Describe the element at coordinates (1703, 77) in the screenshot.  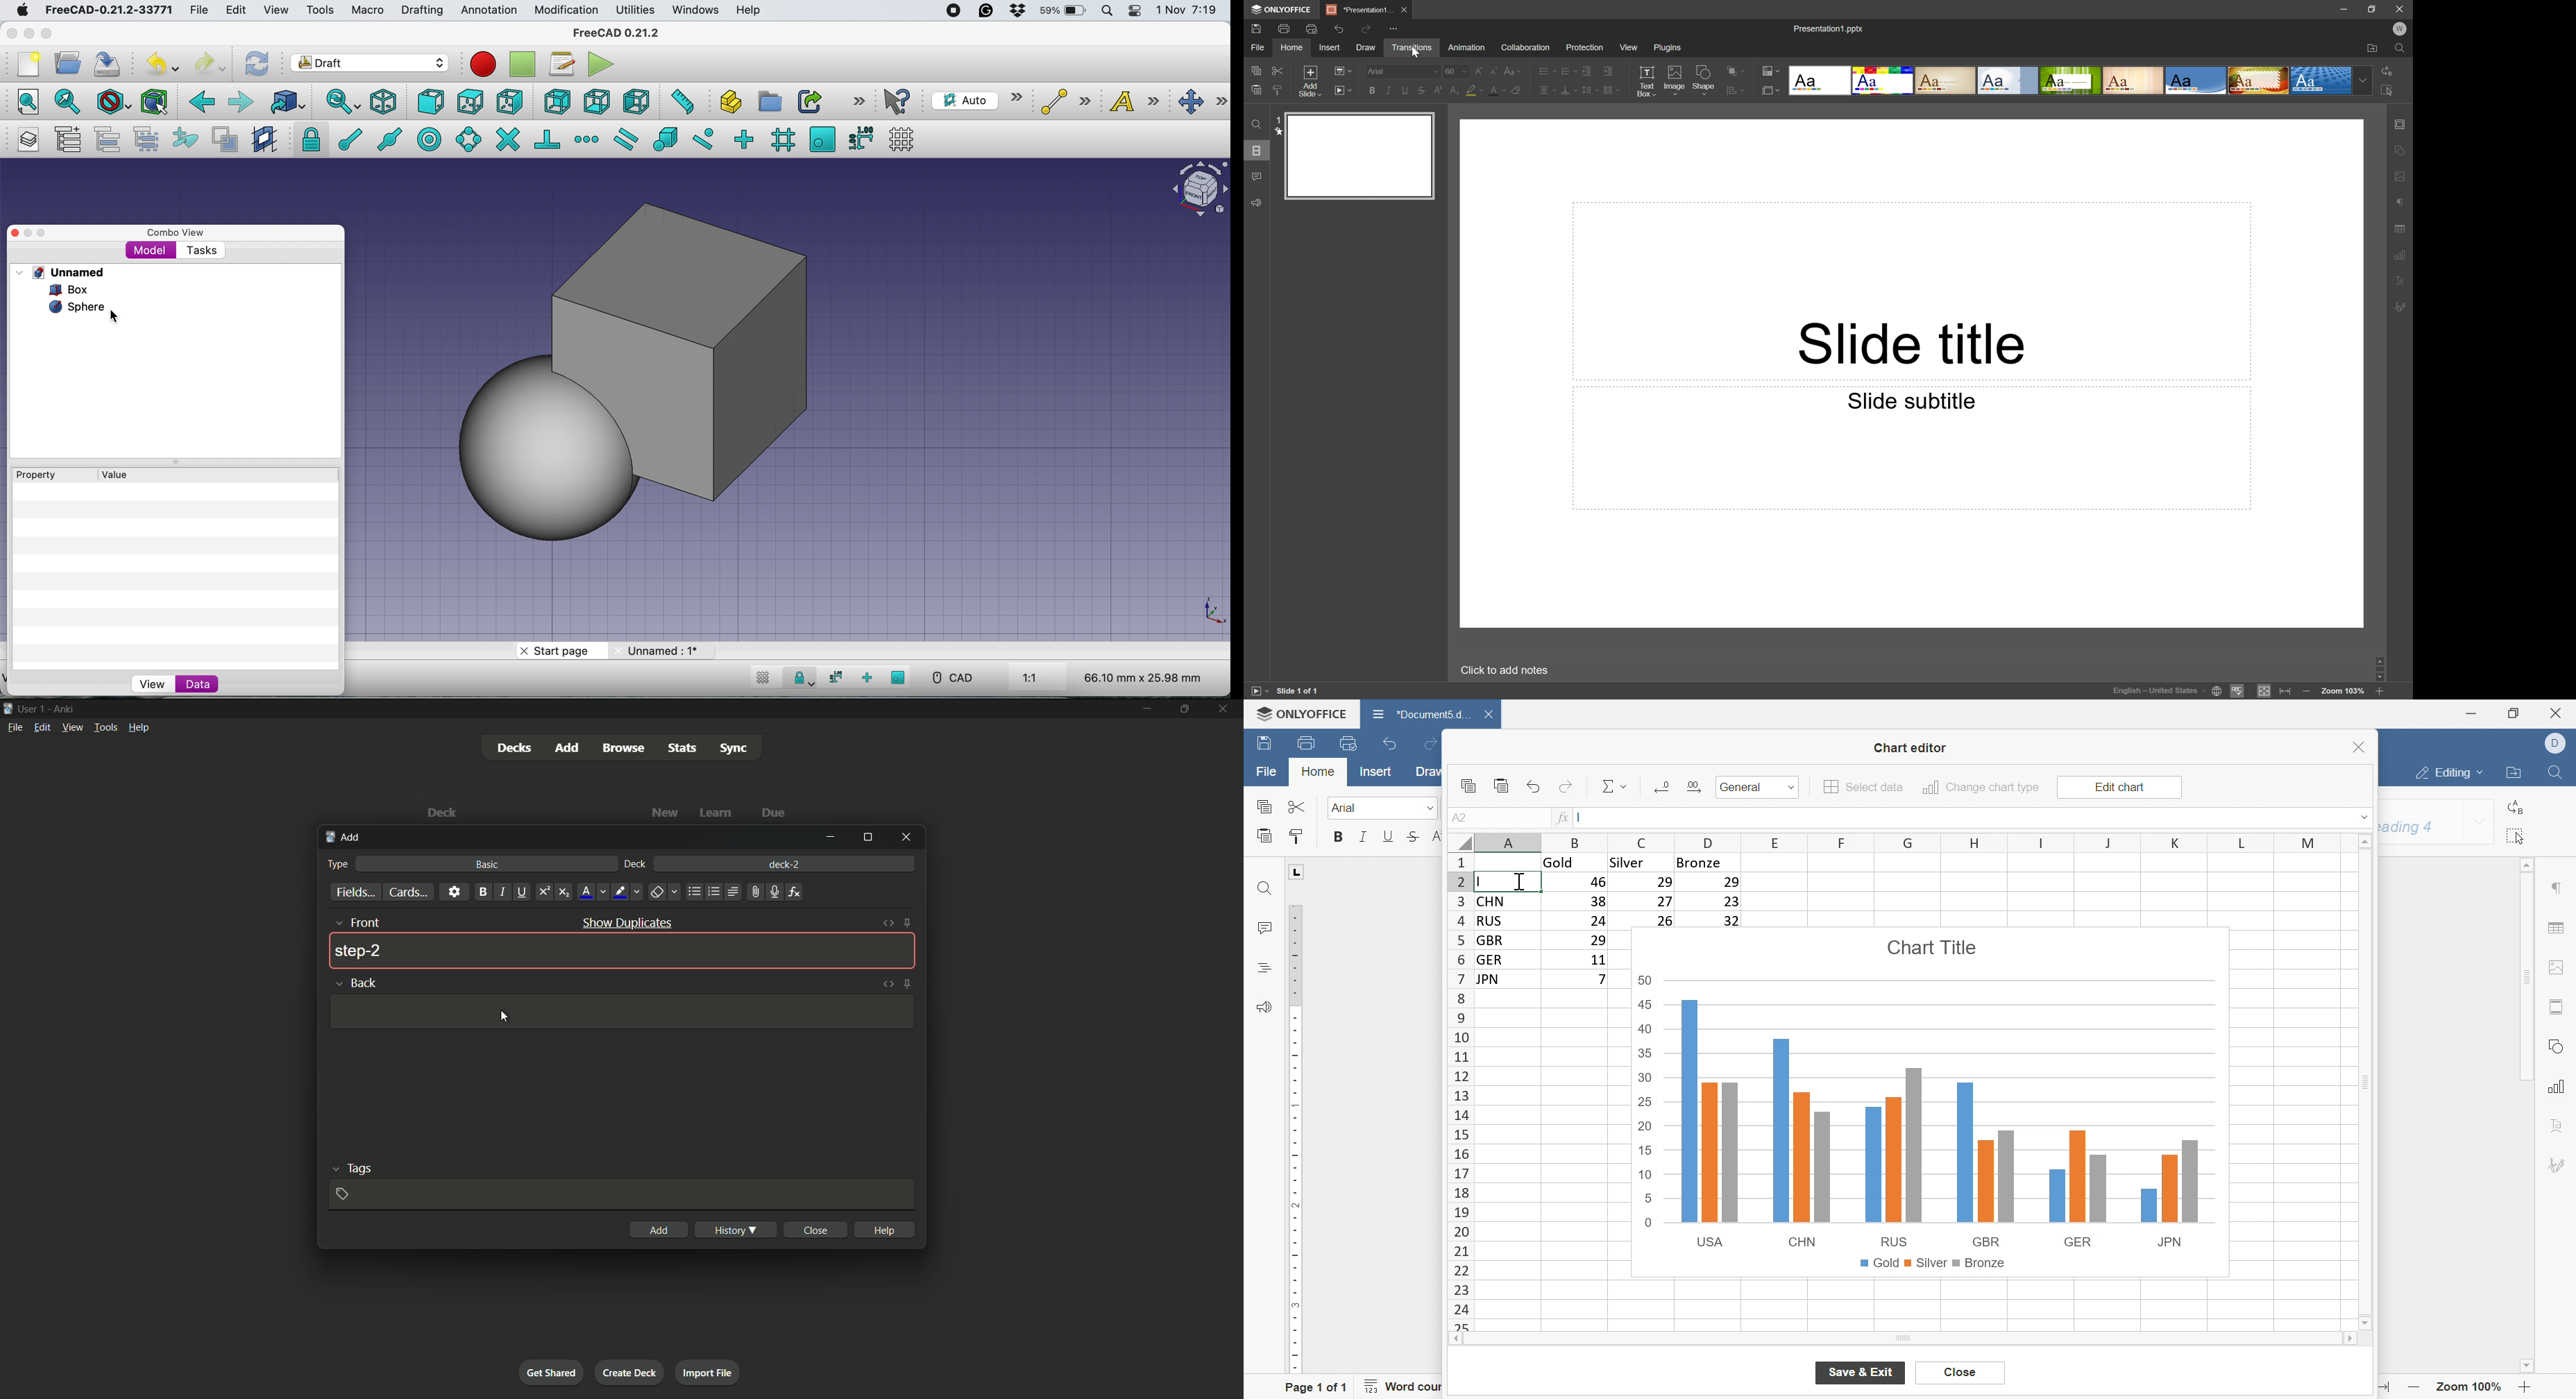
I see `Shape` at that location.